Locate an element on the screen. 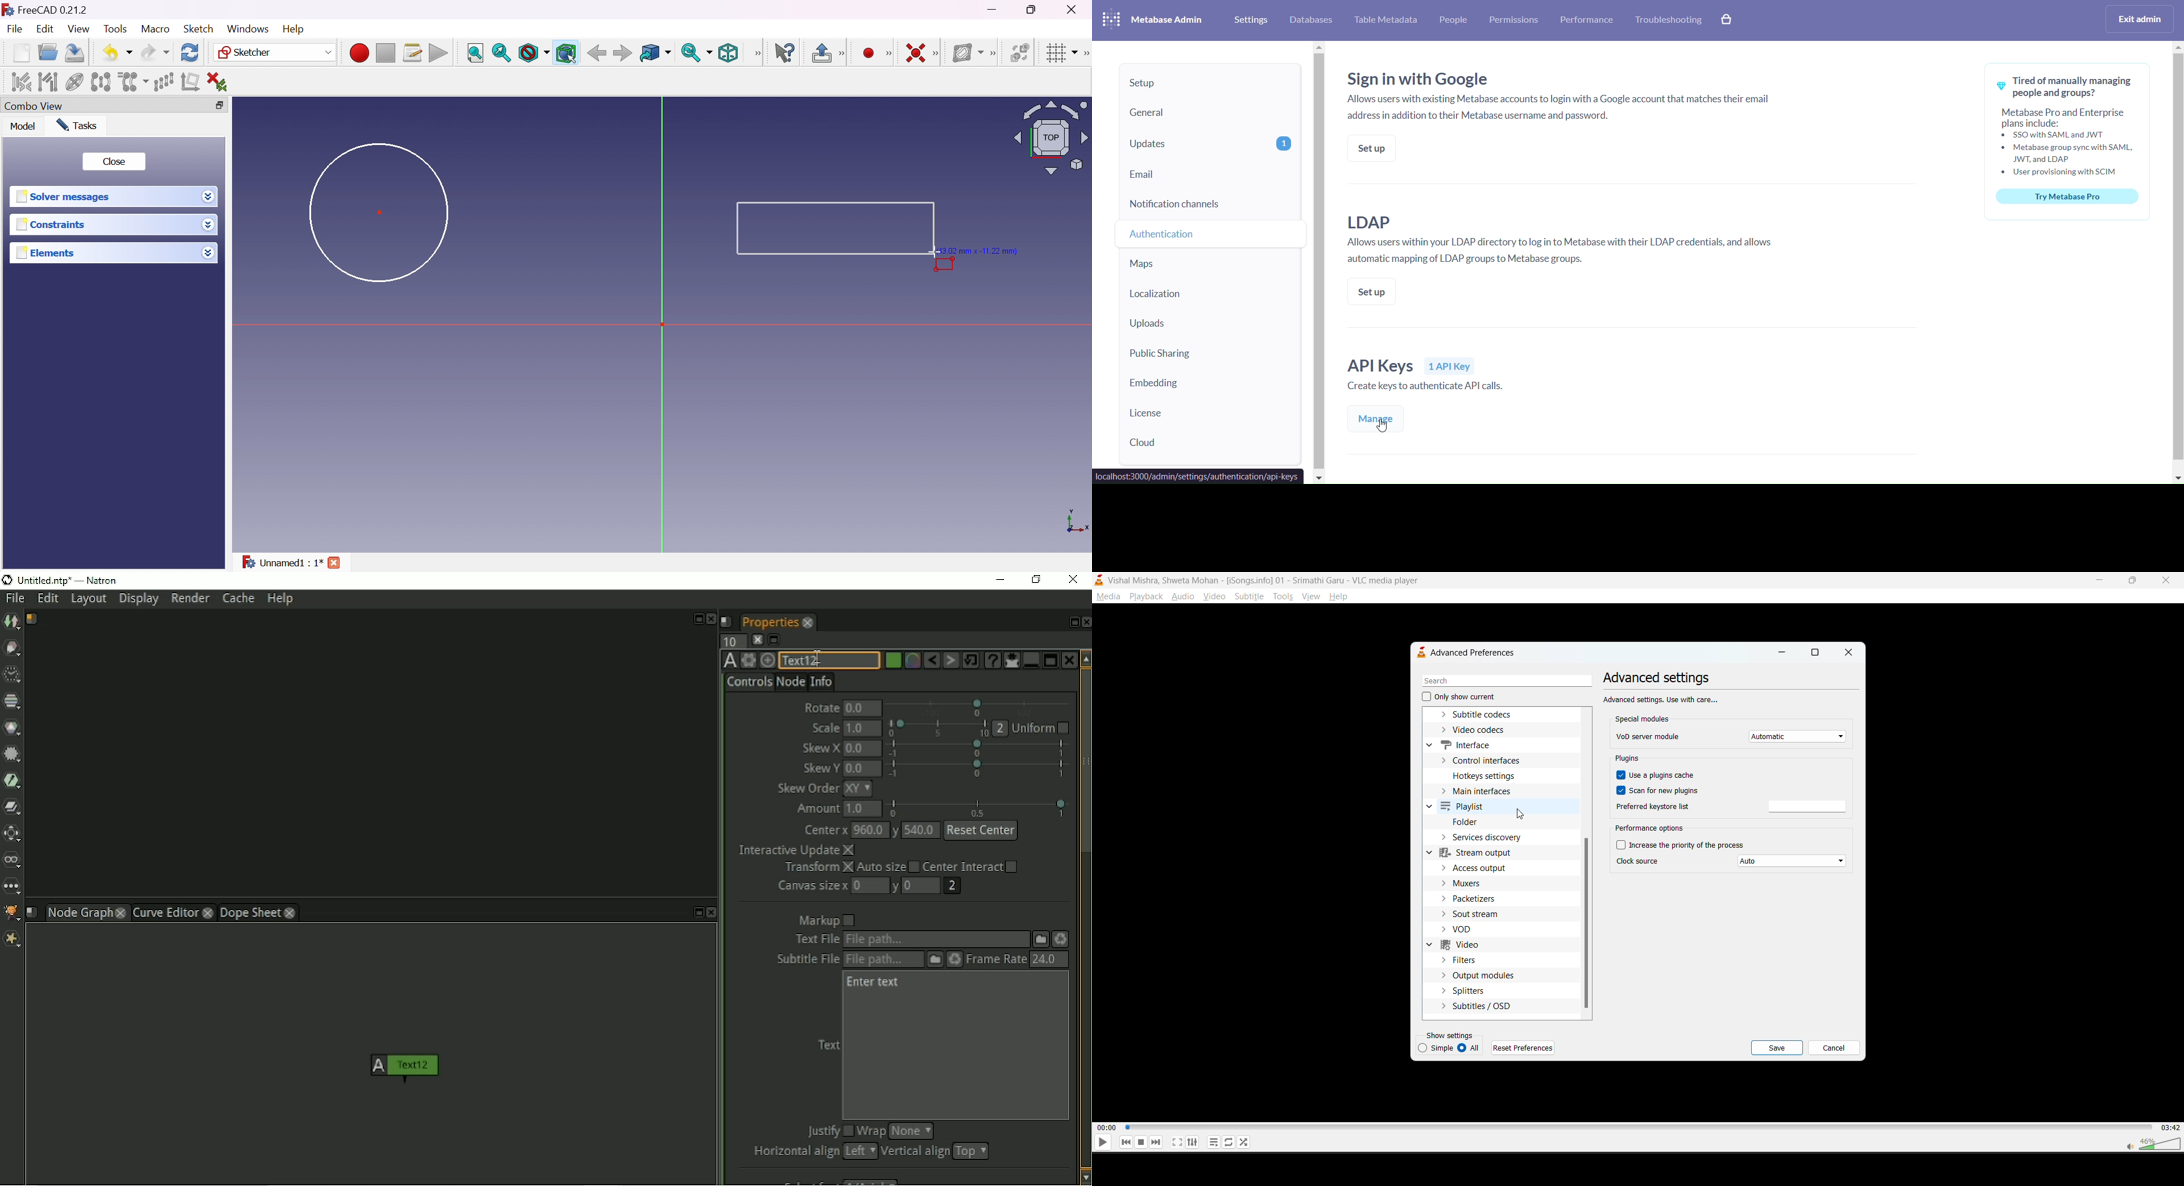 The height and width of the screenshot is (1204, 2184). stream output is located at coordinates (1477, 854).